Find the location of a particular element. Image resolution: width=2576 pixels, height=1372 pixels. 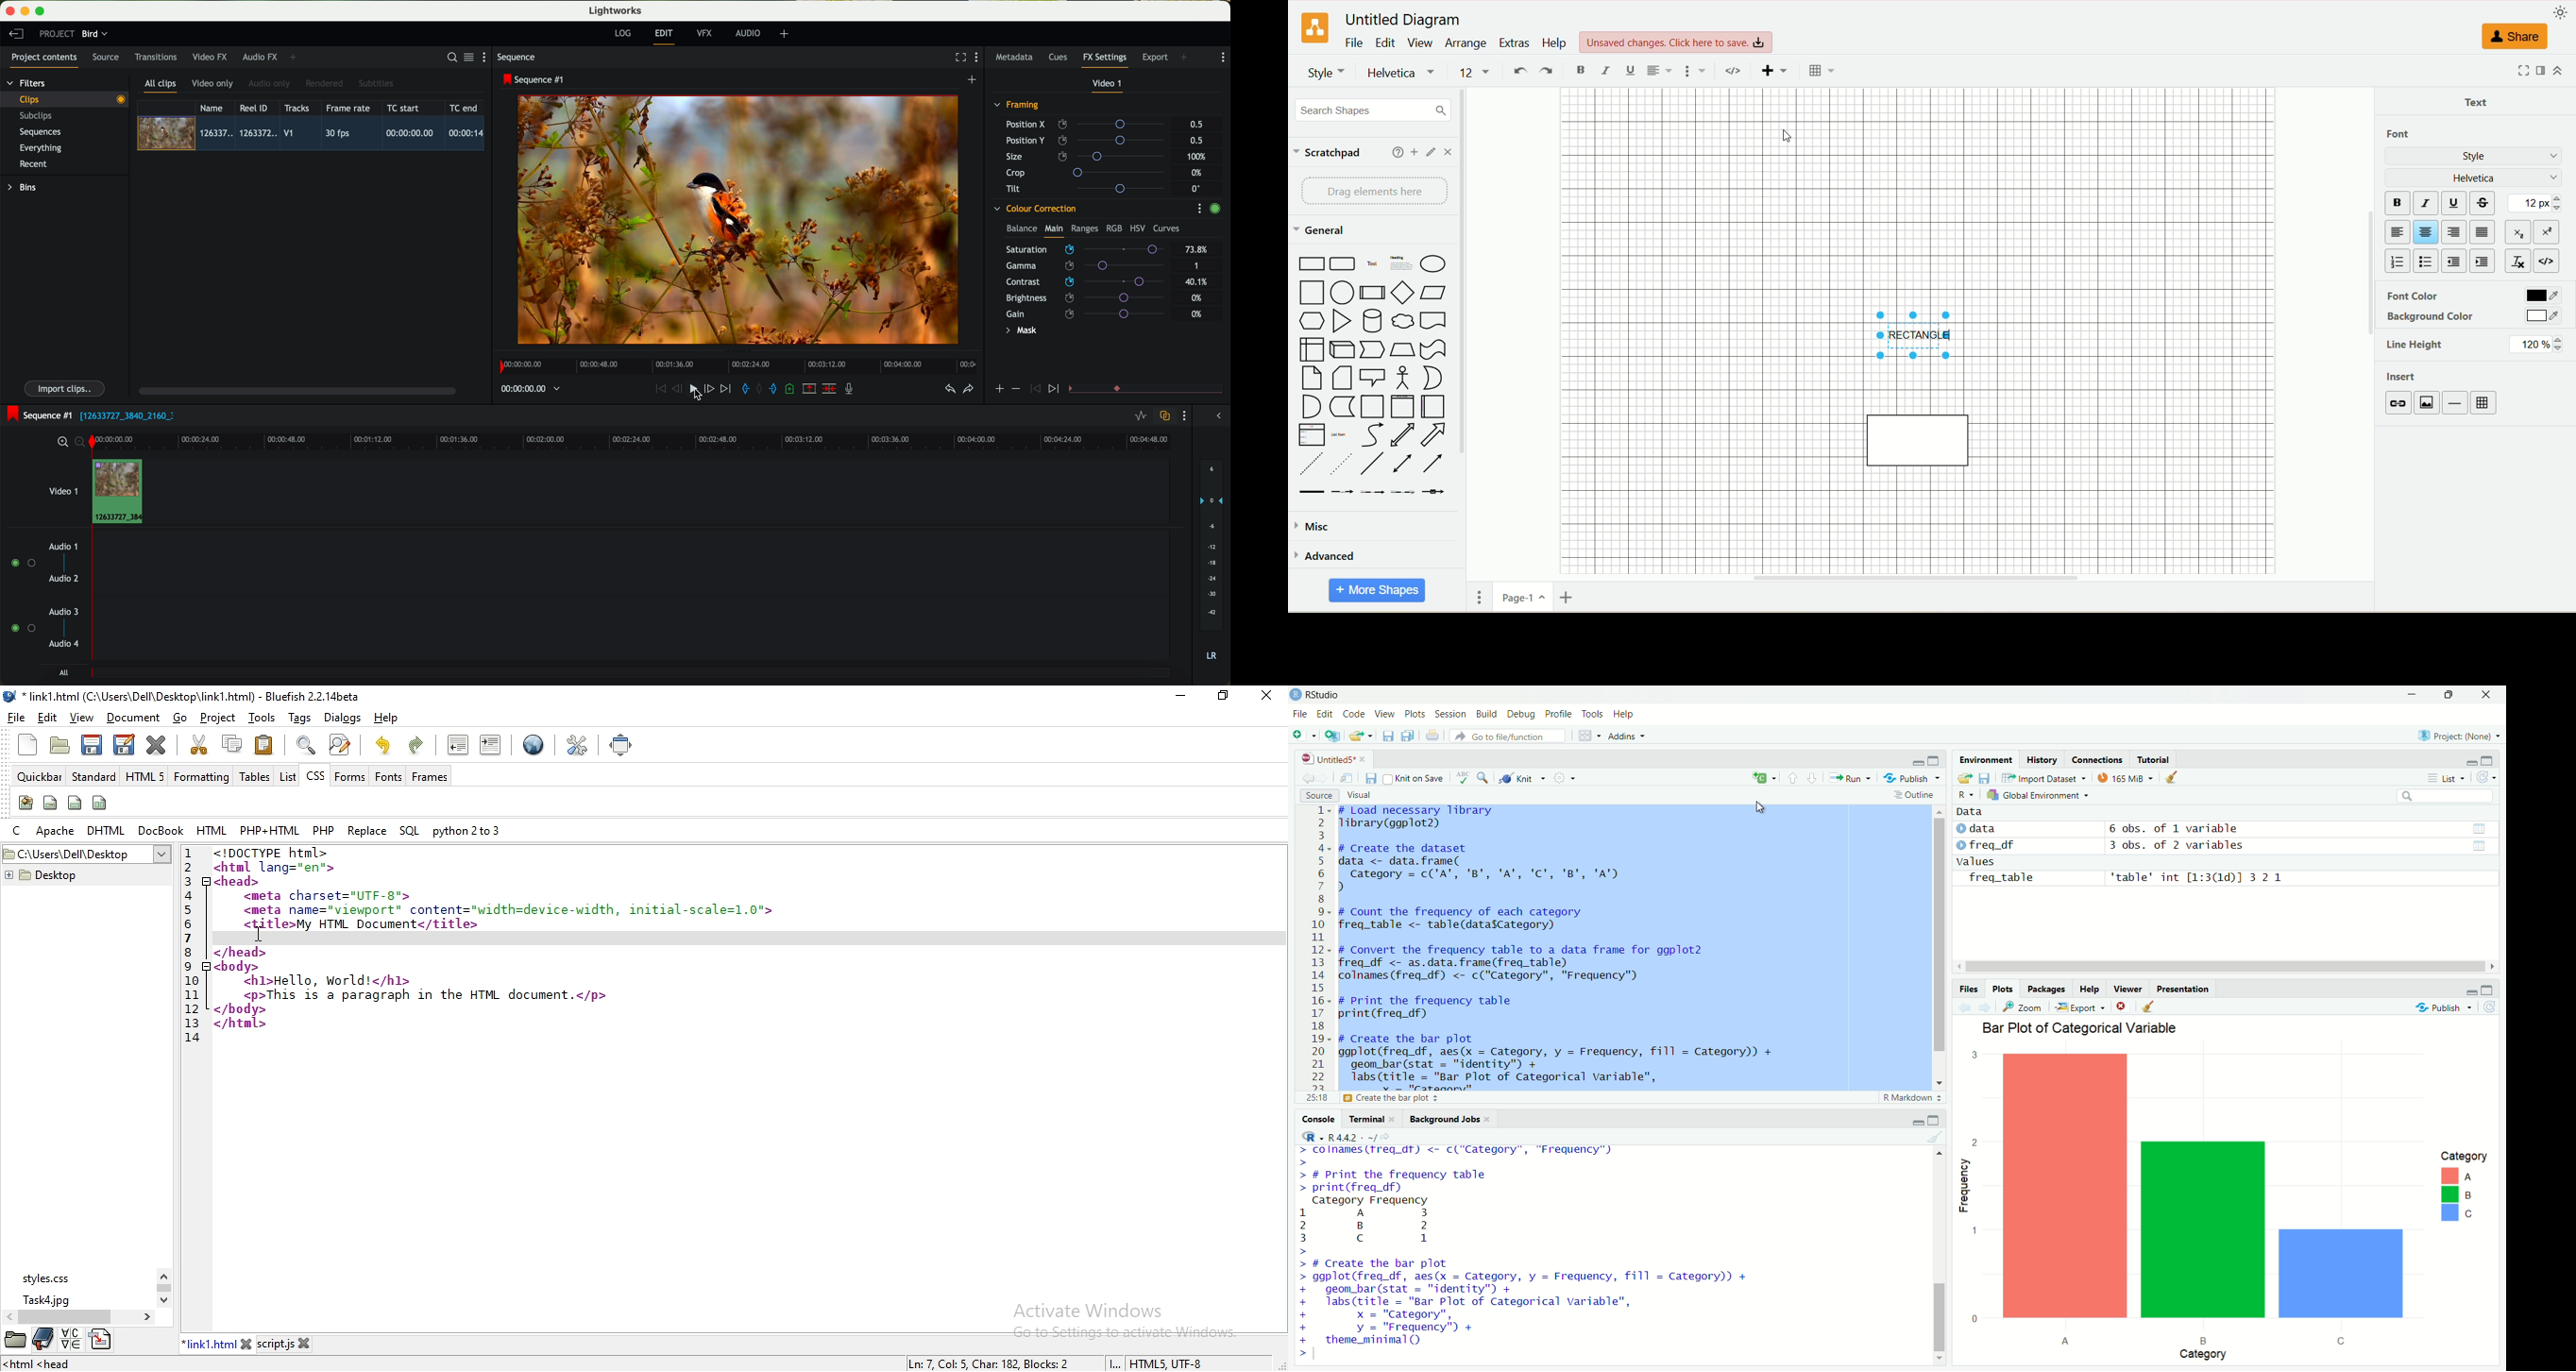

redo is located at coordinates (416, 746).